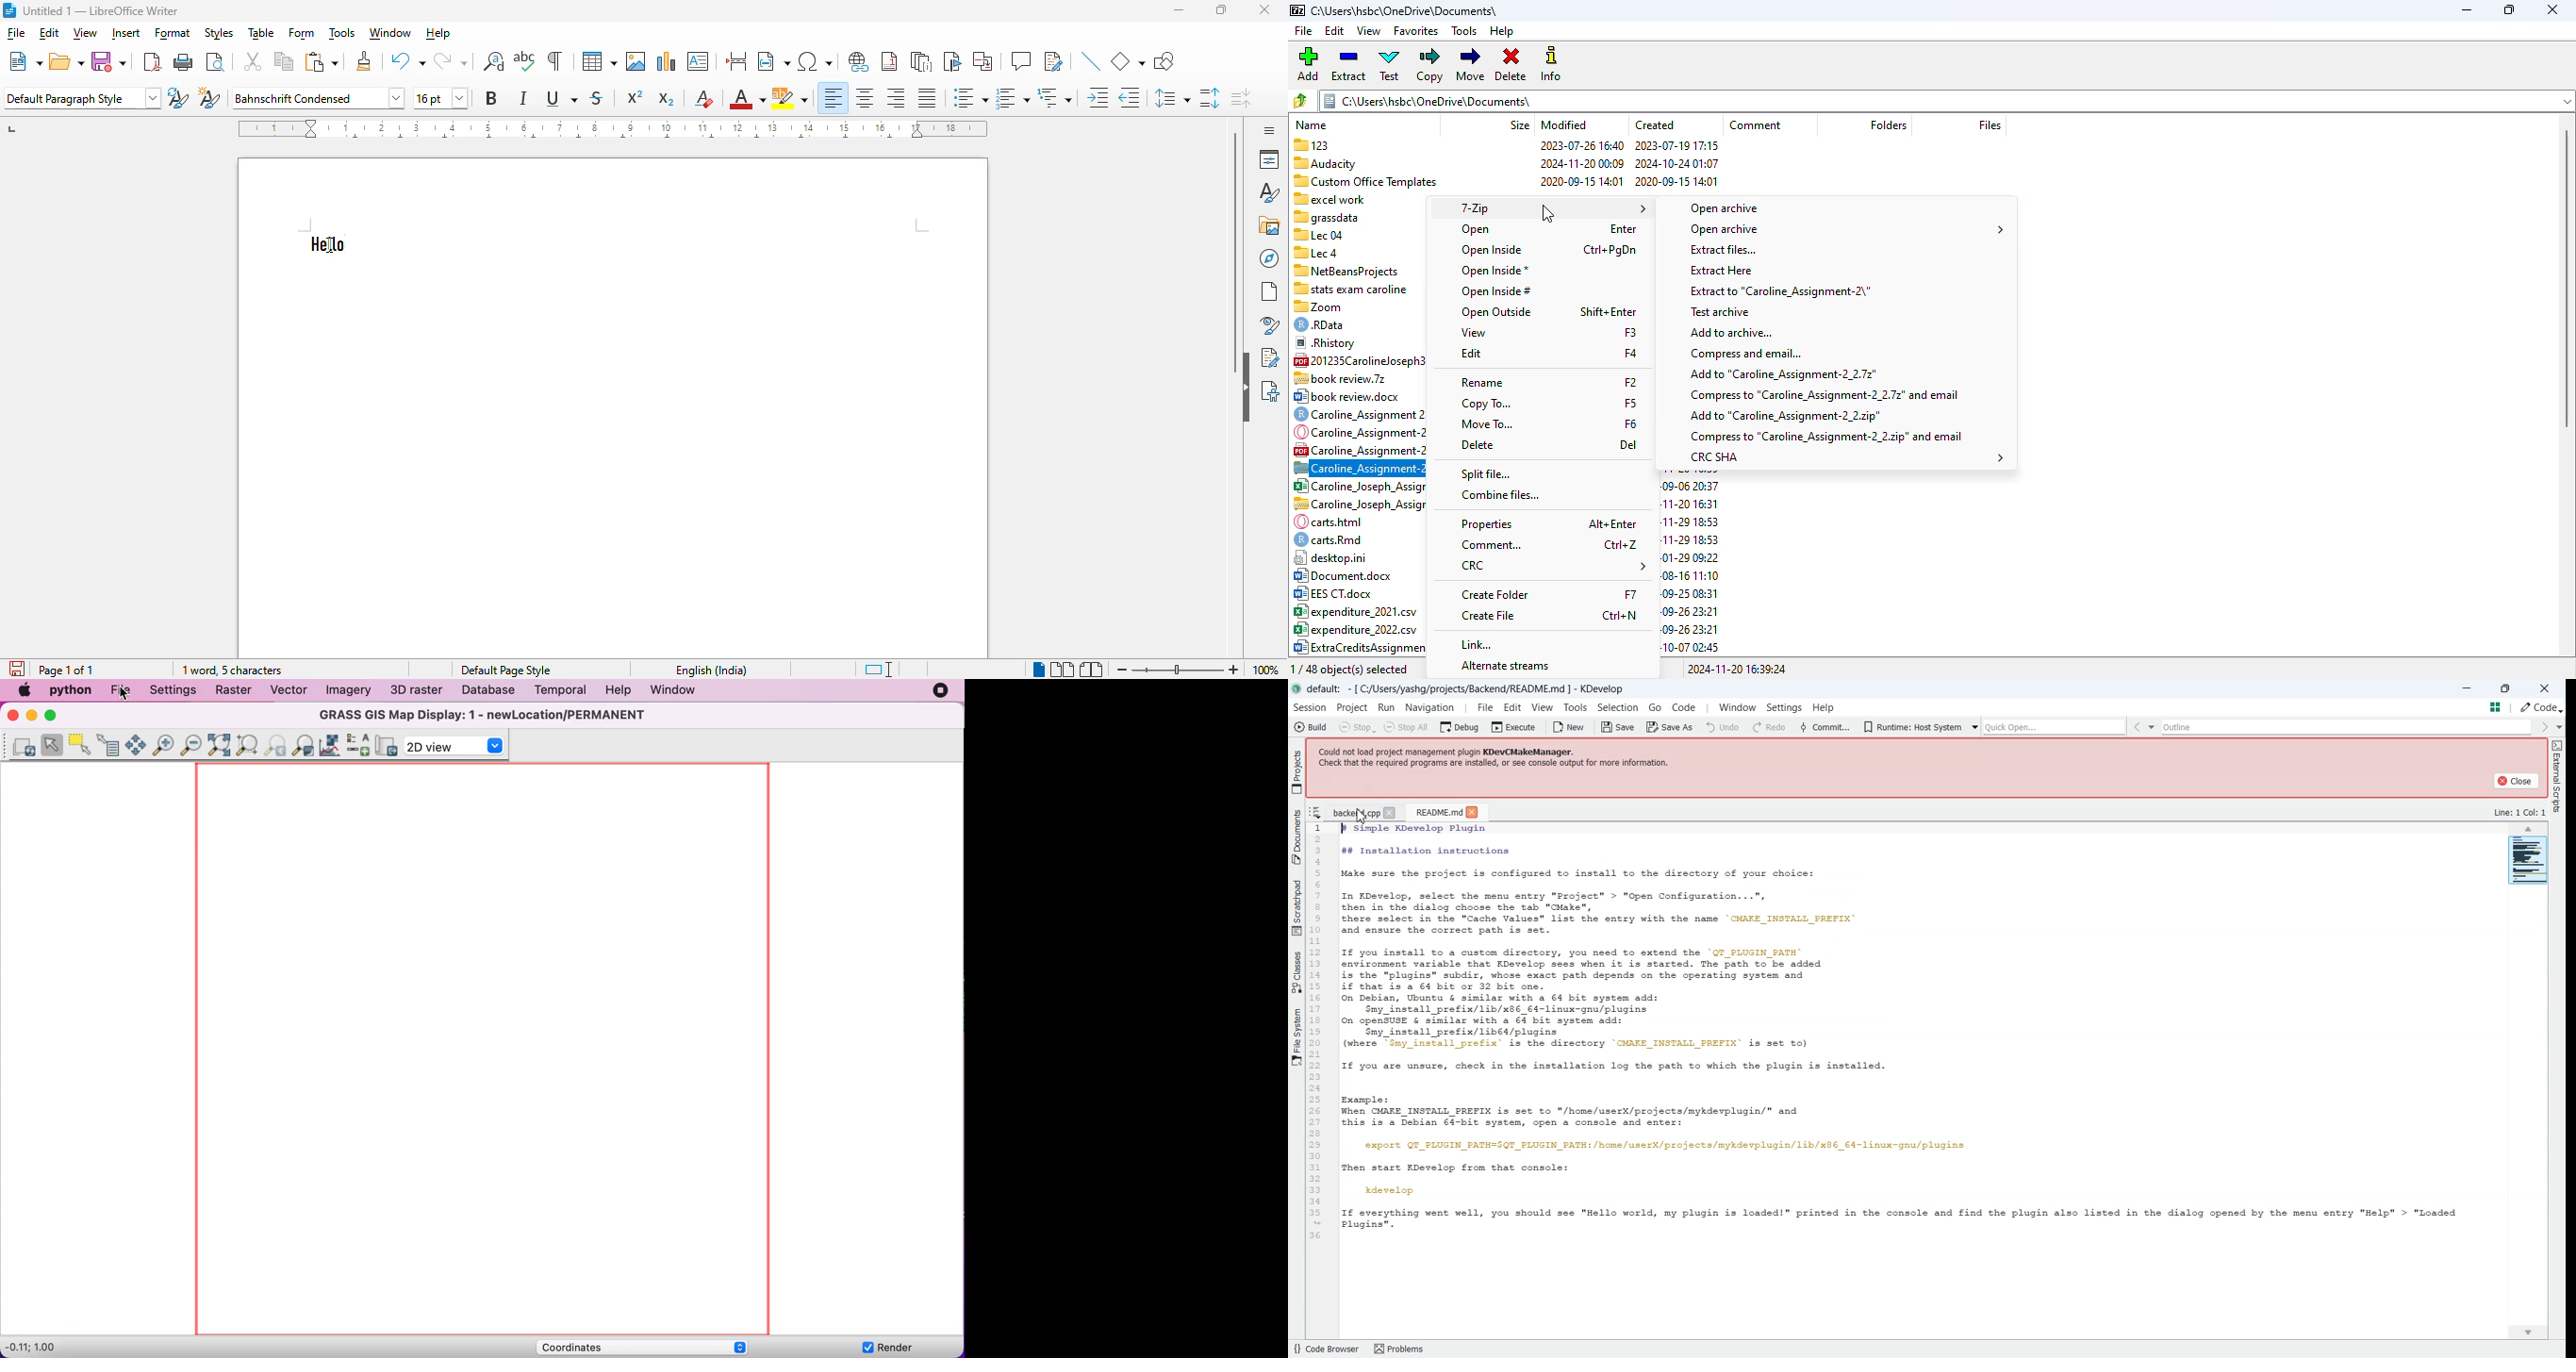 This screenshot has height=1372, width=2576. Describe the element at coordinates (1472, 64) in the screenshot. I see `move` at that location.